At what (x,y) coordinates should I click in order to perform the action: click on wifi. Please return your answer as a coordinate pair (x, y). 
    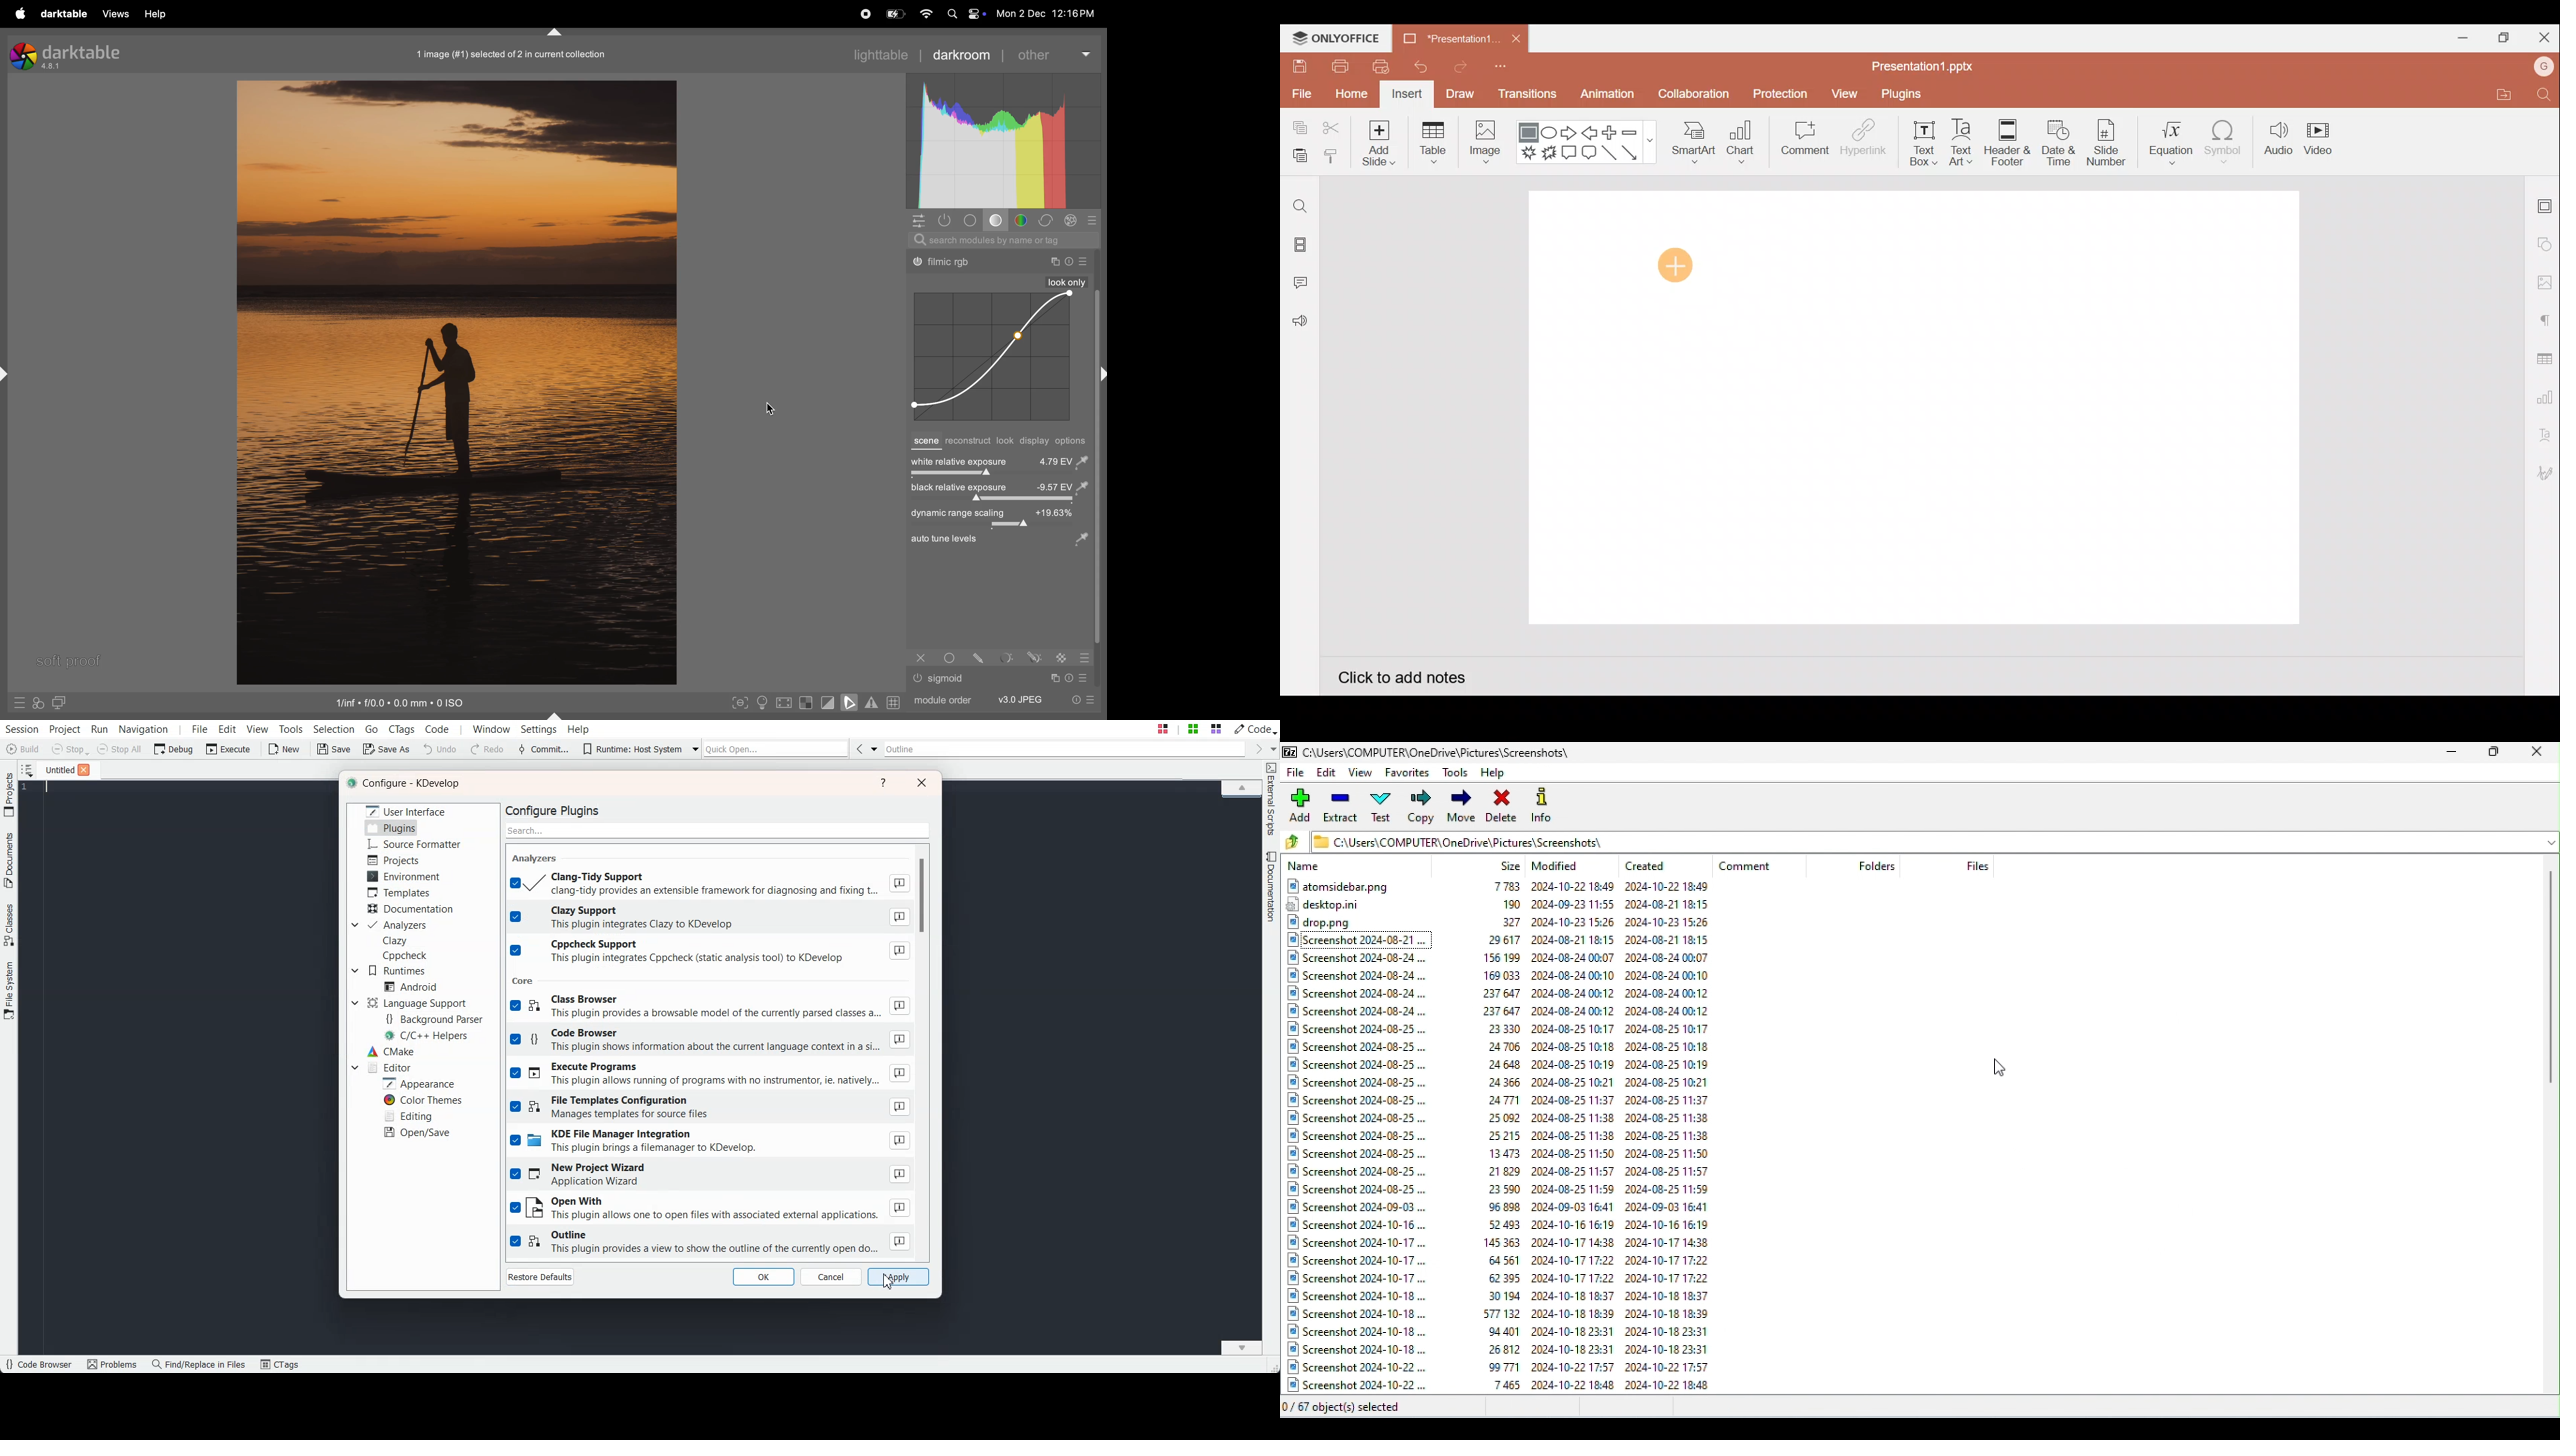
    Looking at the image, I should click on (925, 14).